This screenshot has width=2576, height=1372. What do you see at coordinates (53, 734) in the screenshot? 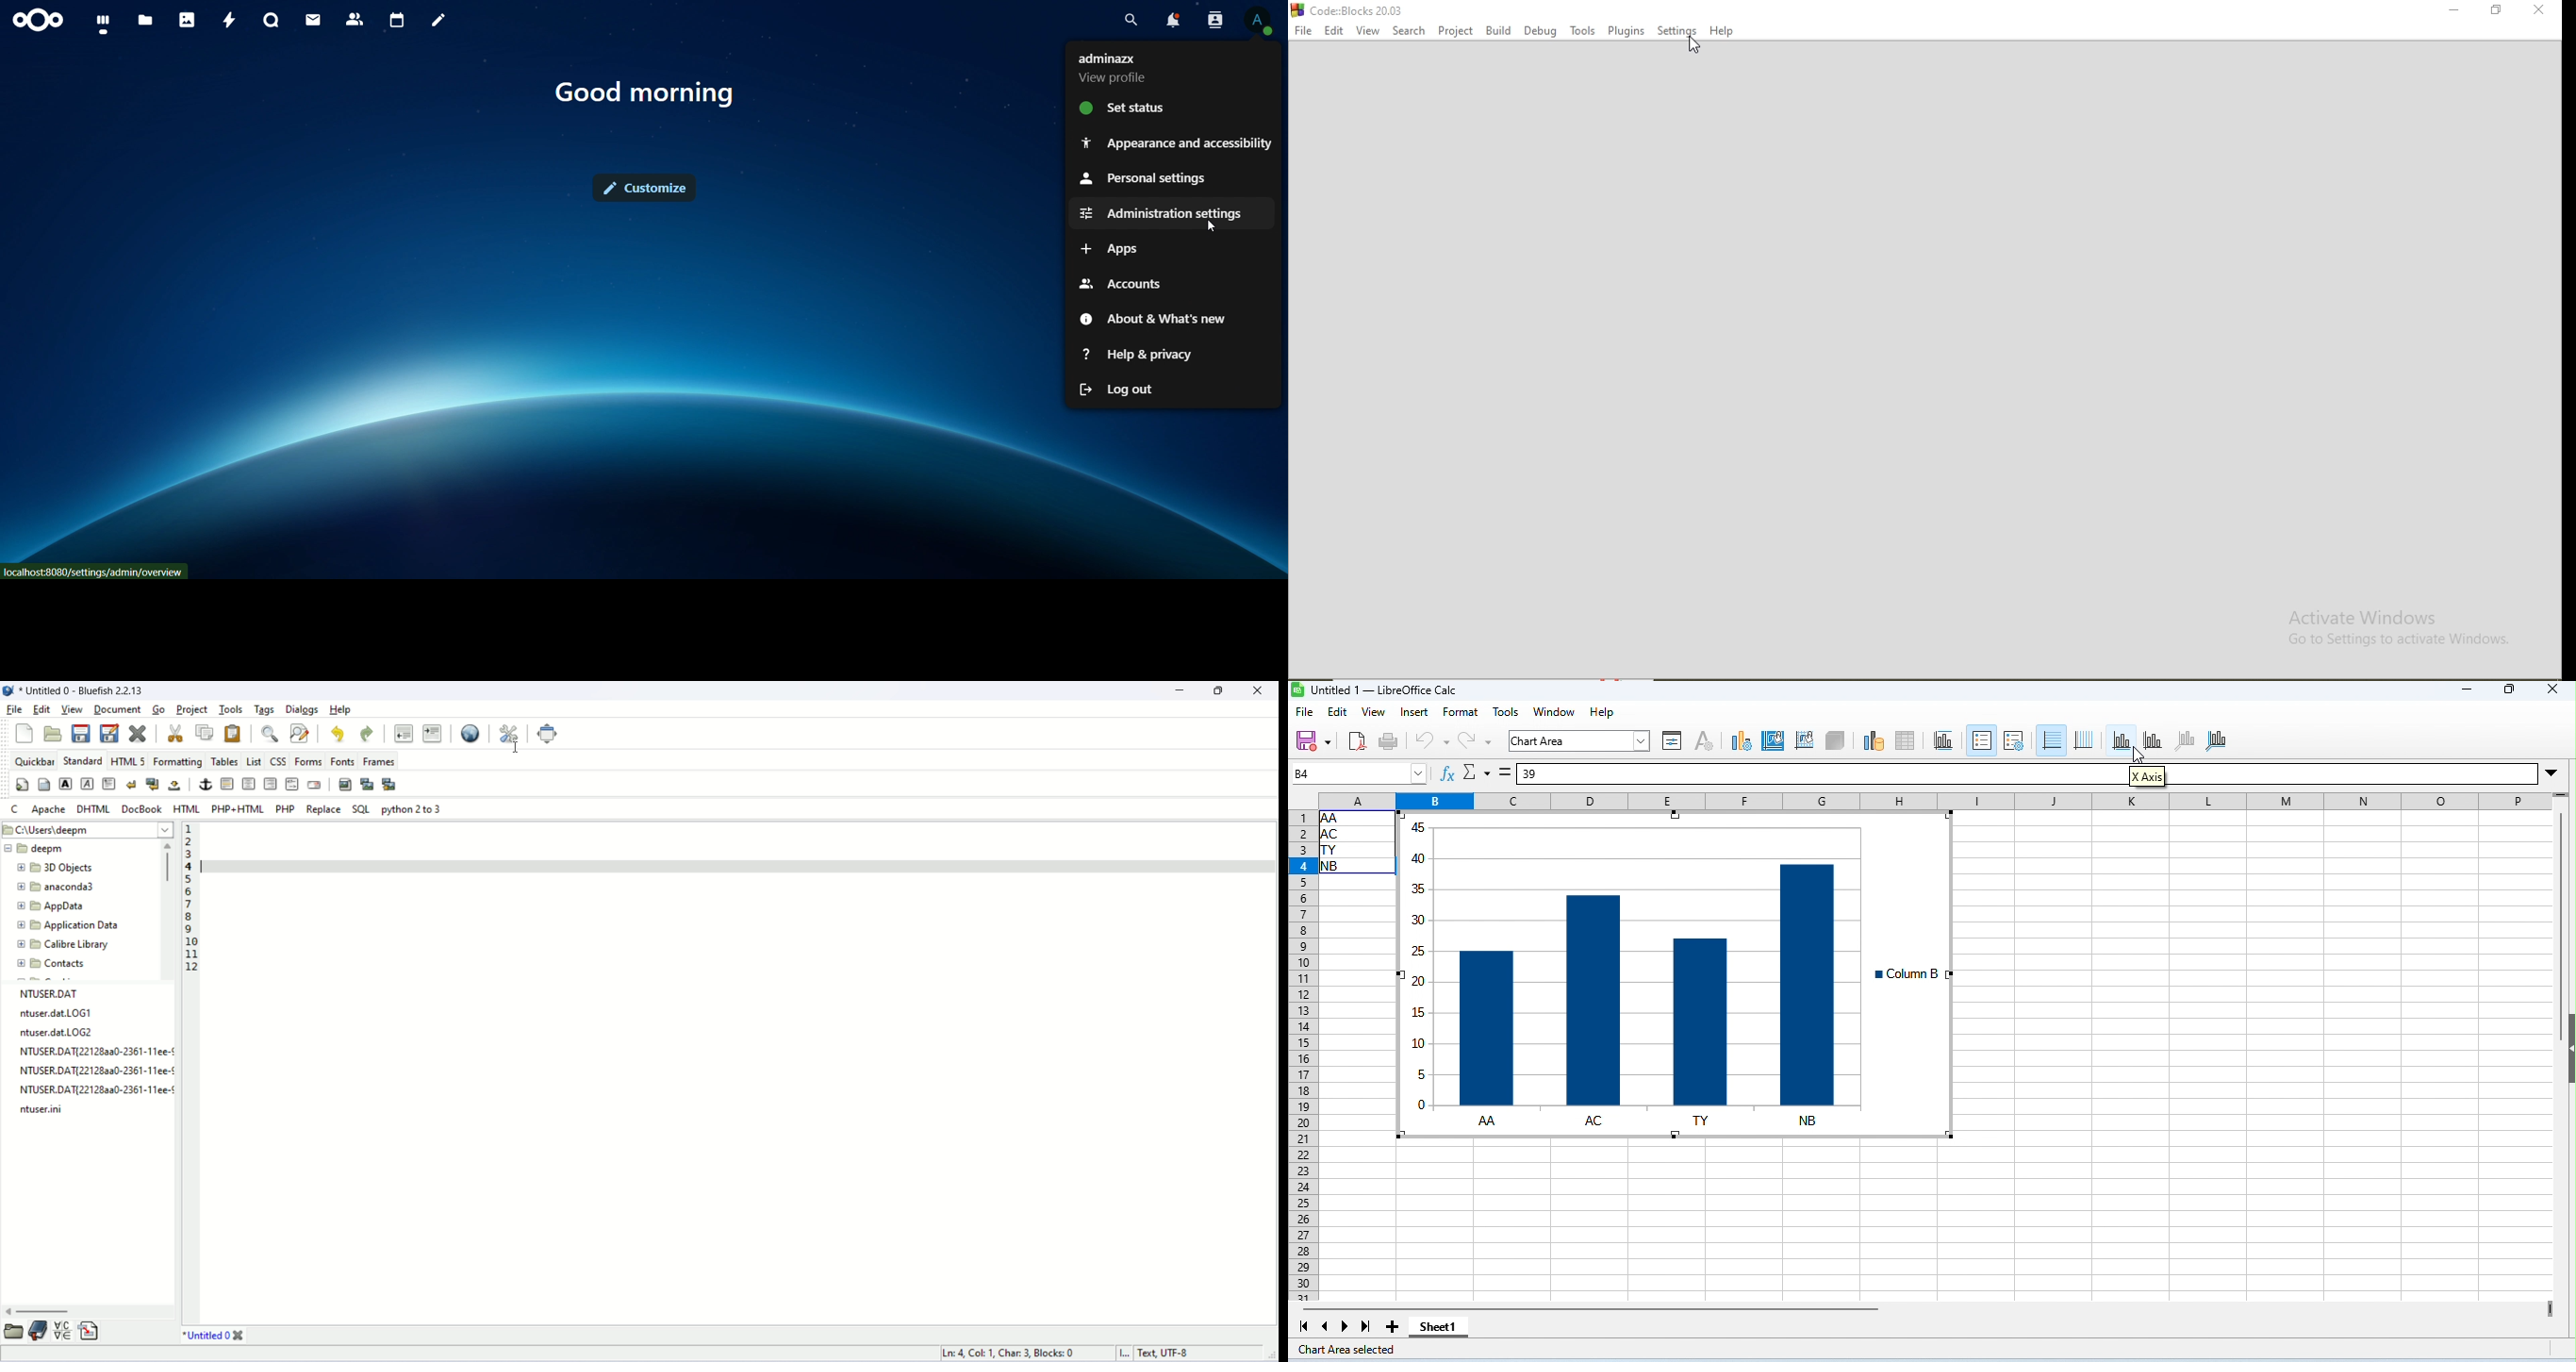
I see `open` at bounding box center [53, 734].